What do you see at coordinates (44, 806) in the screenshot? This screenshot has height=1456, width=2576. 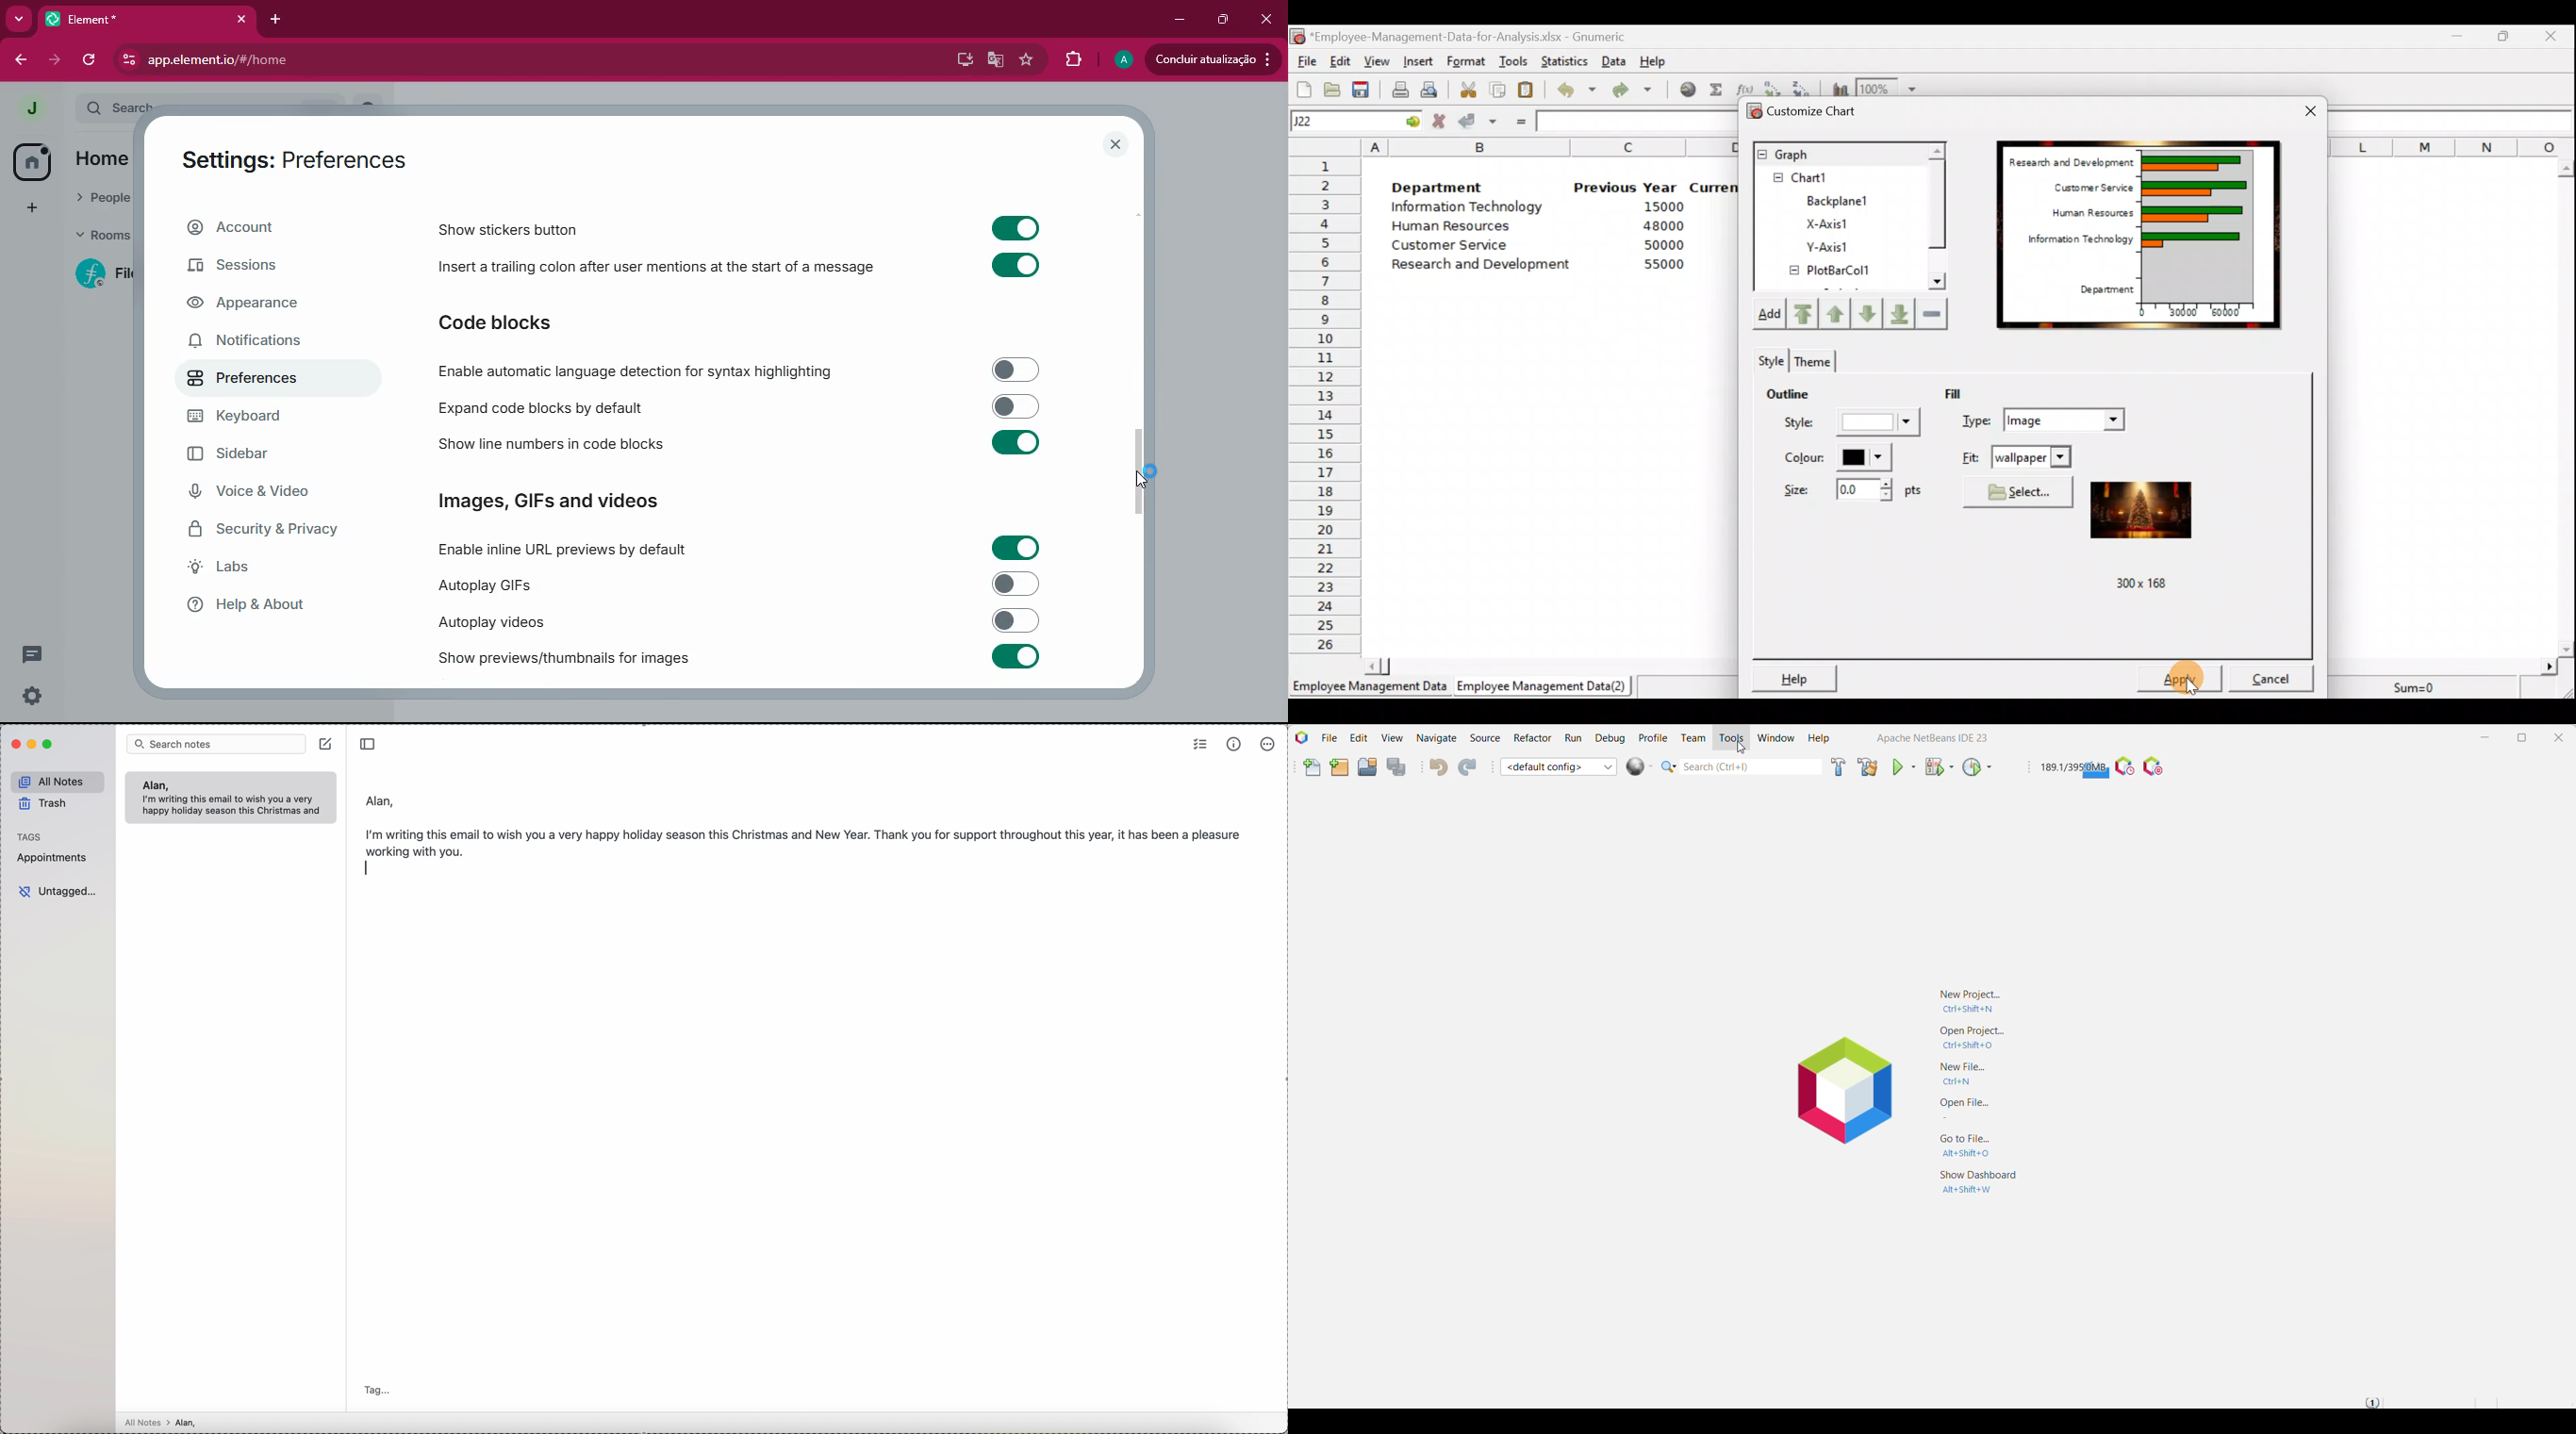 I see `trash` at bounding box center [44, 806].